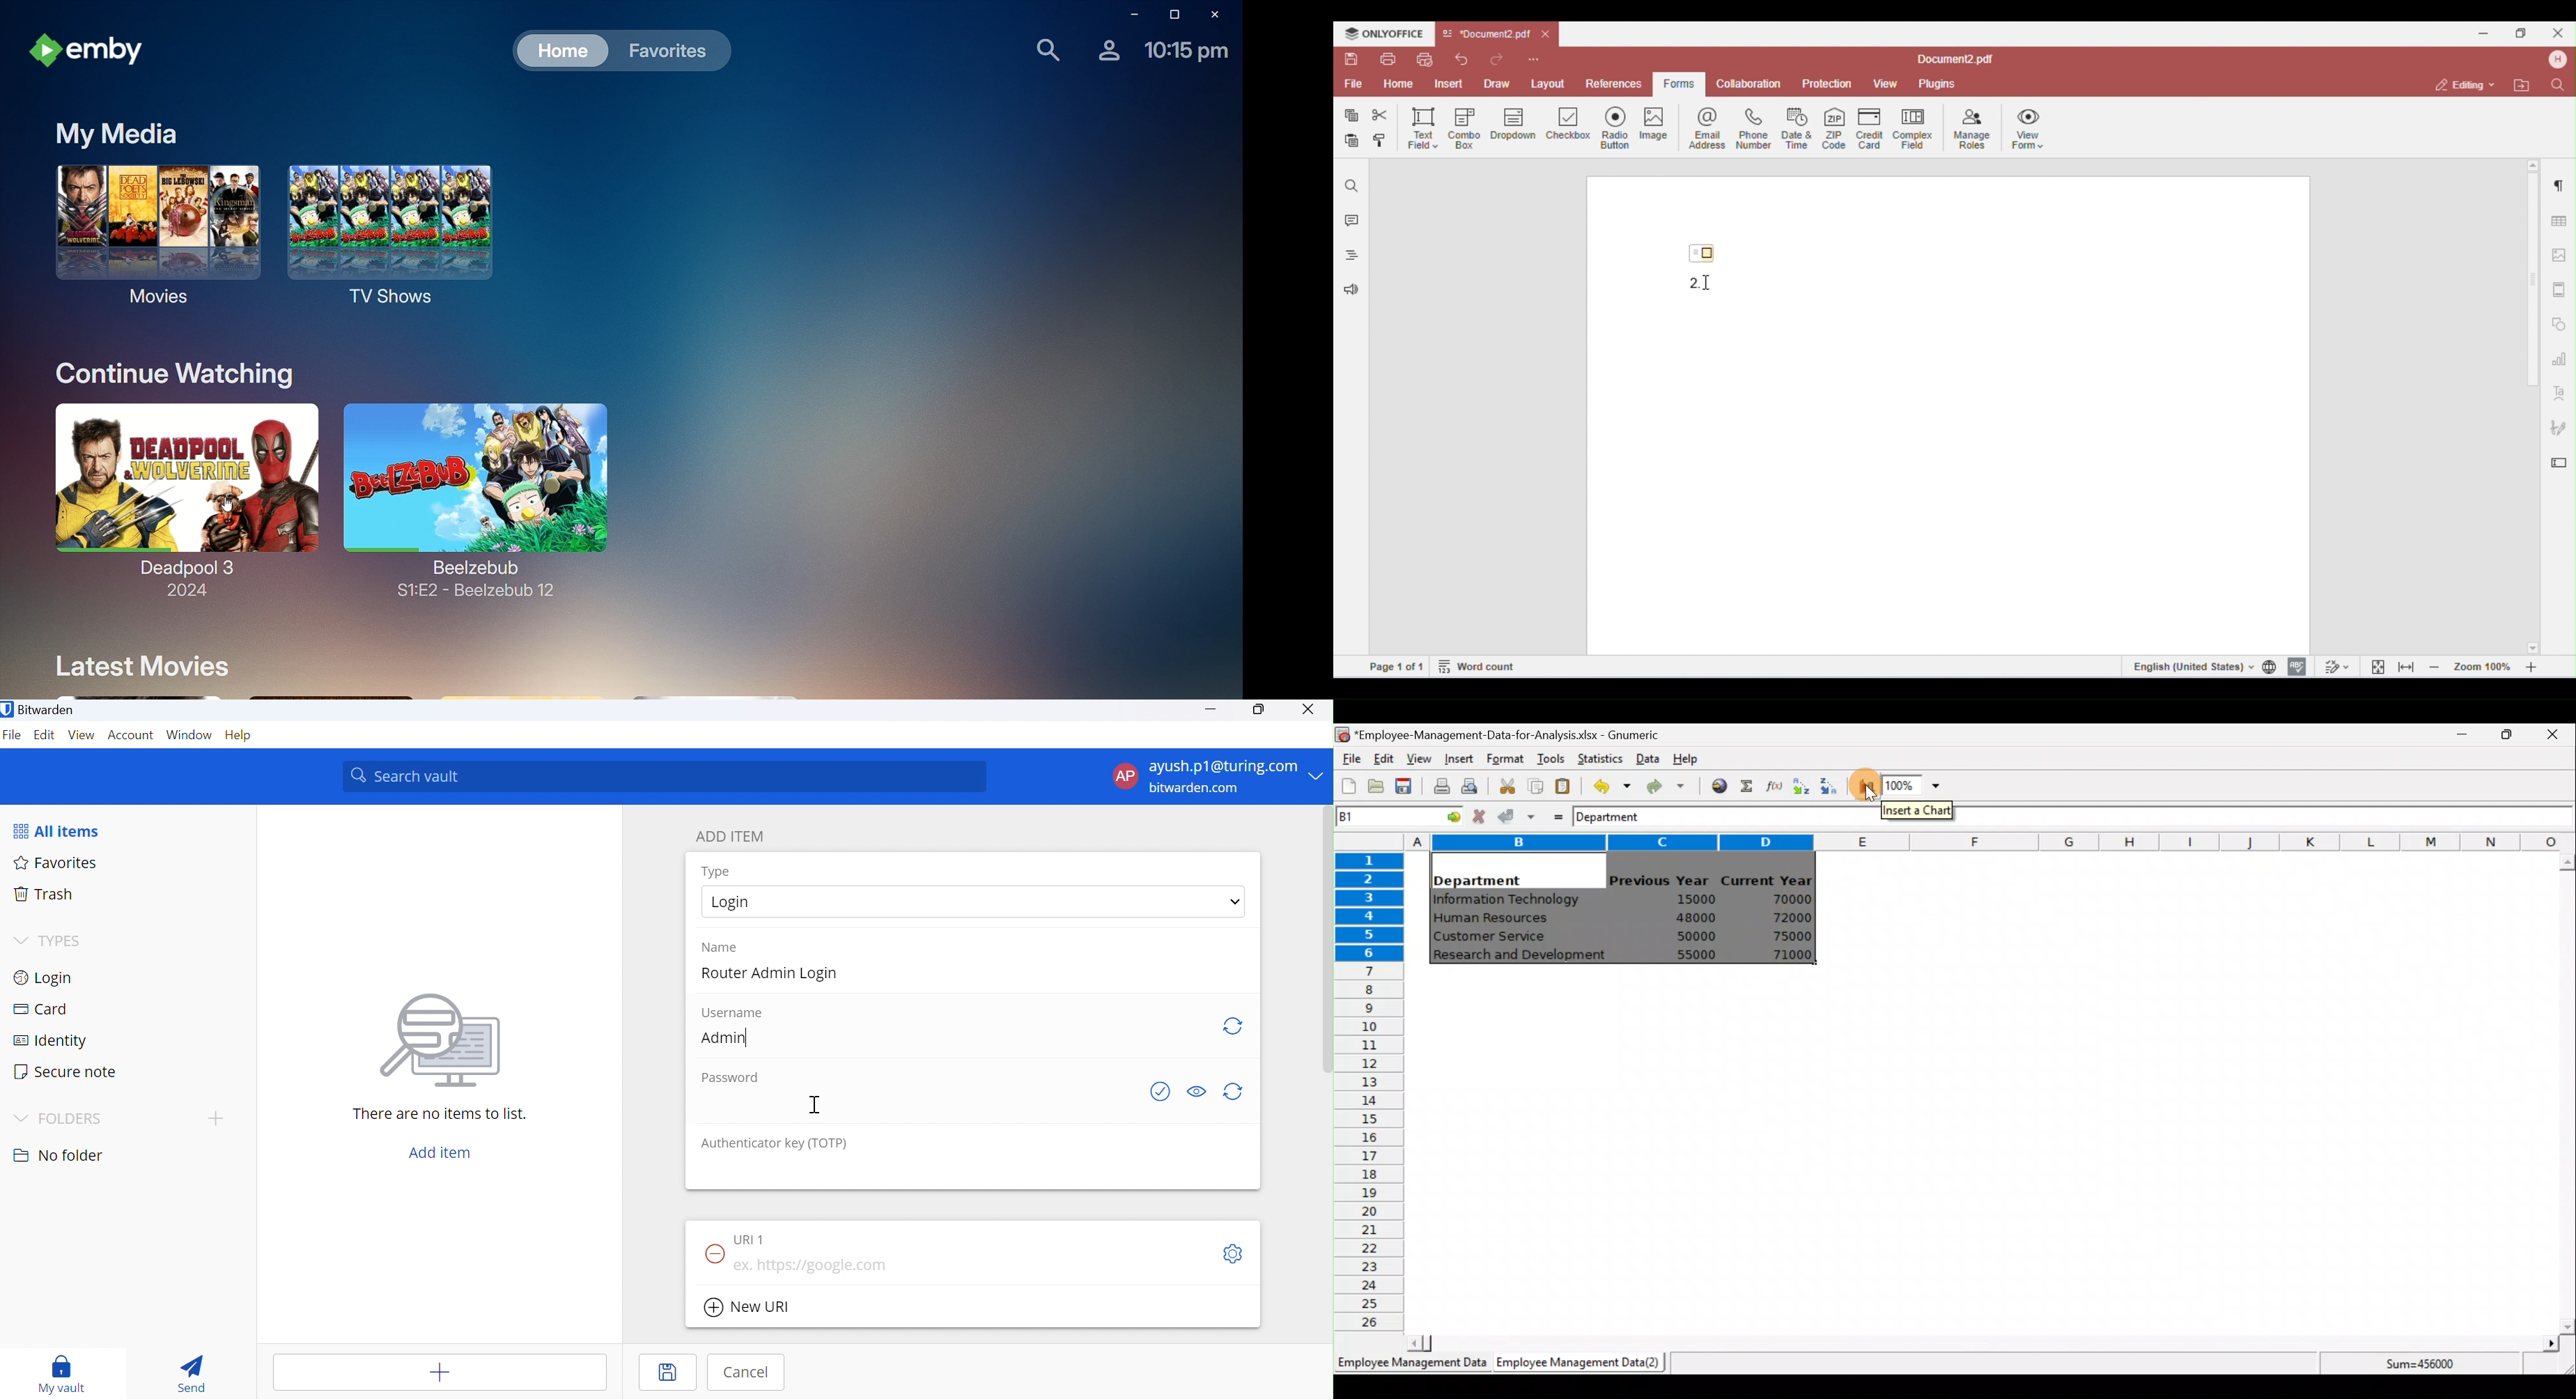 This screenshot has height=1400, width=2576. I want to click on Customer Service, so click(1493, 939).